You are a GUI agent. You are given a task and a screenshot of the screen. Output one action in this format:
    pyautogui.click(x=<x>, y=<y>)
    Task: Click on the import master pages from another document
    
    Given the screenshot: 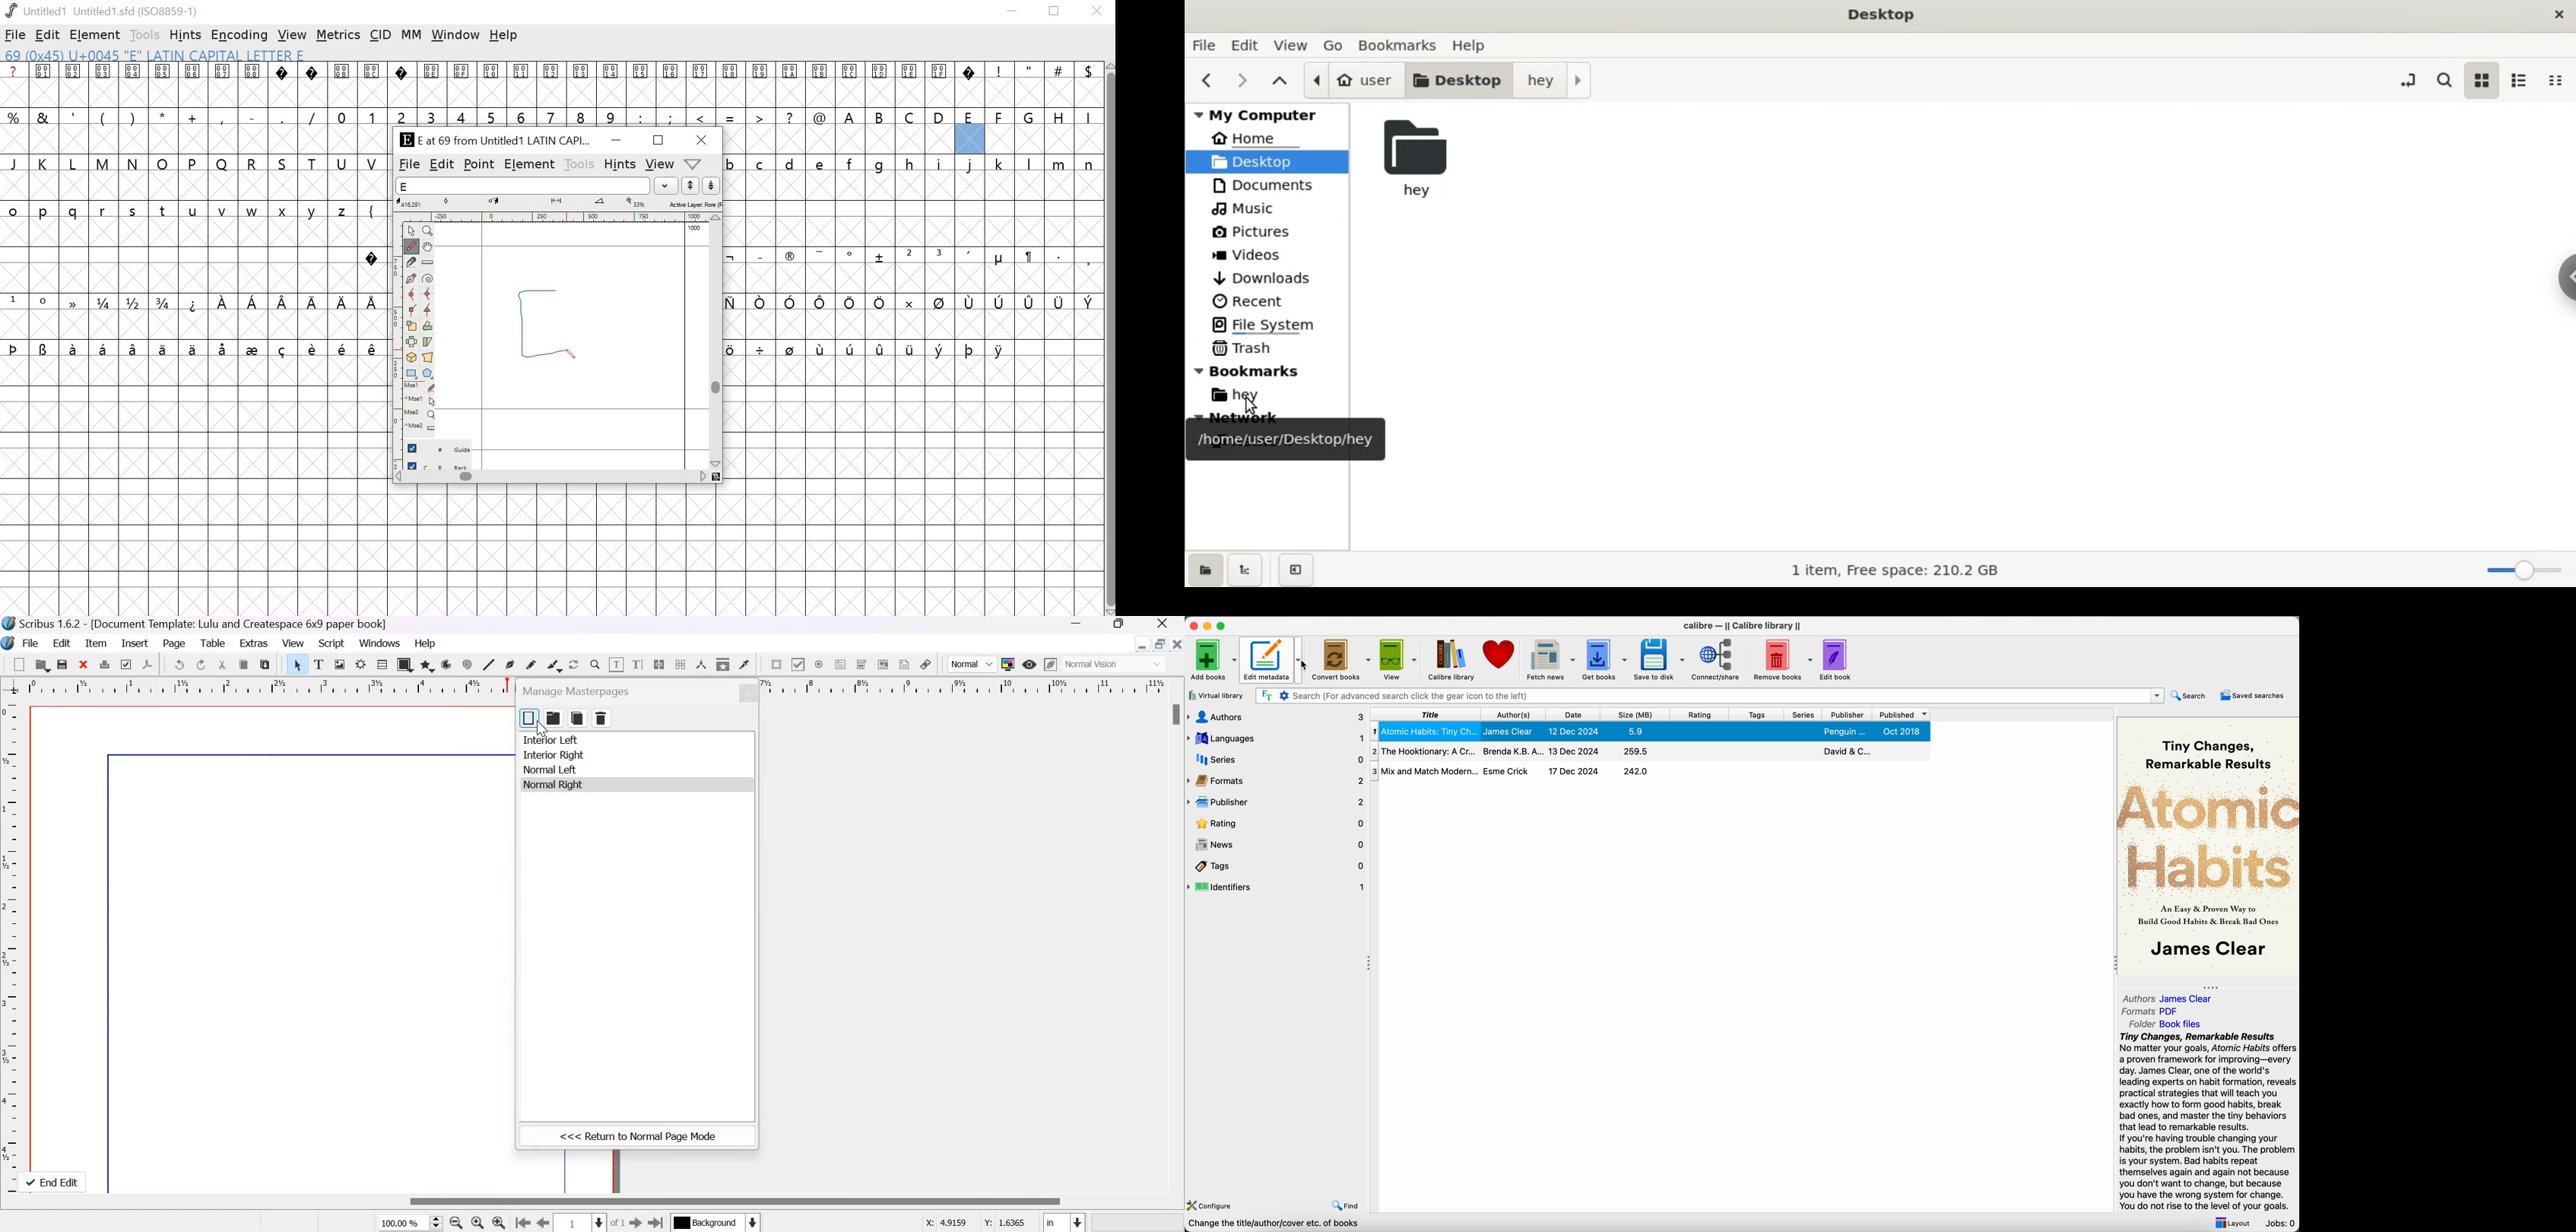 What is the action you would take?
    pyautogui.click(x=554, y=718)
    